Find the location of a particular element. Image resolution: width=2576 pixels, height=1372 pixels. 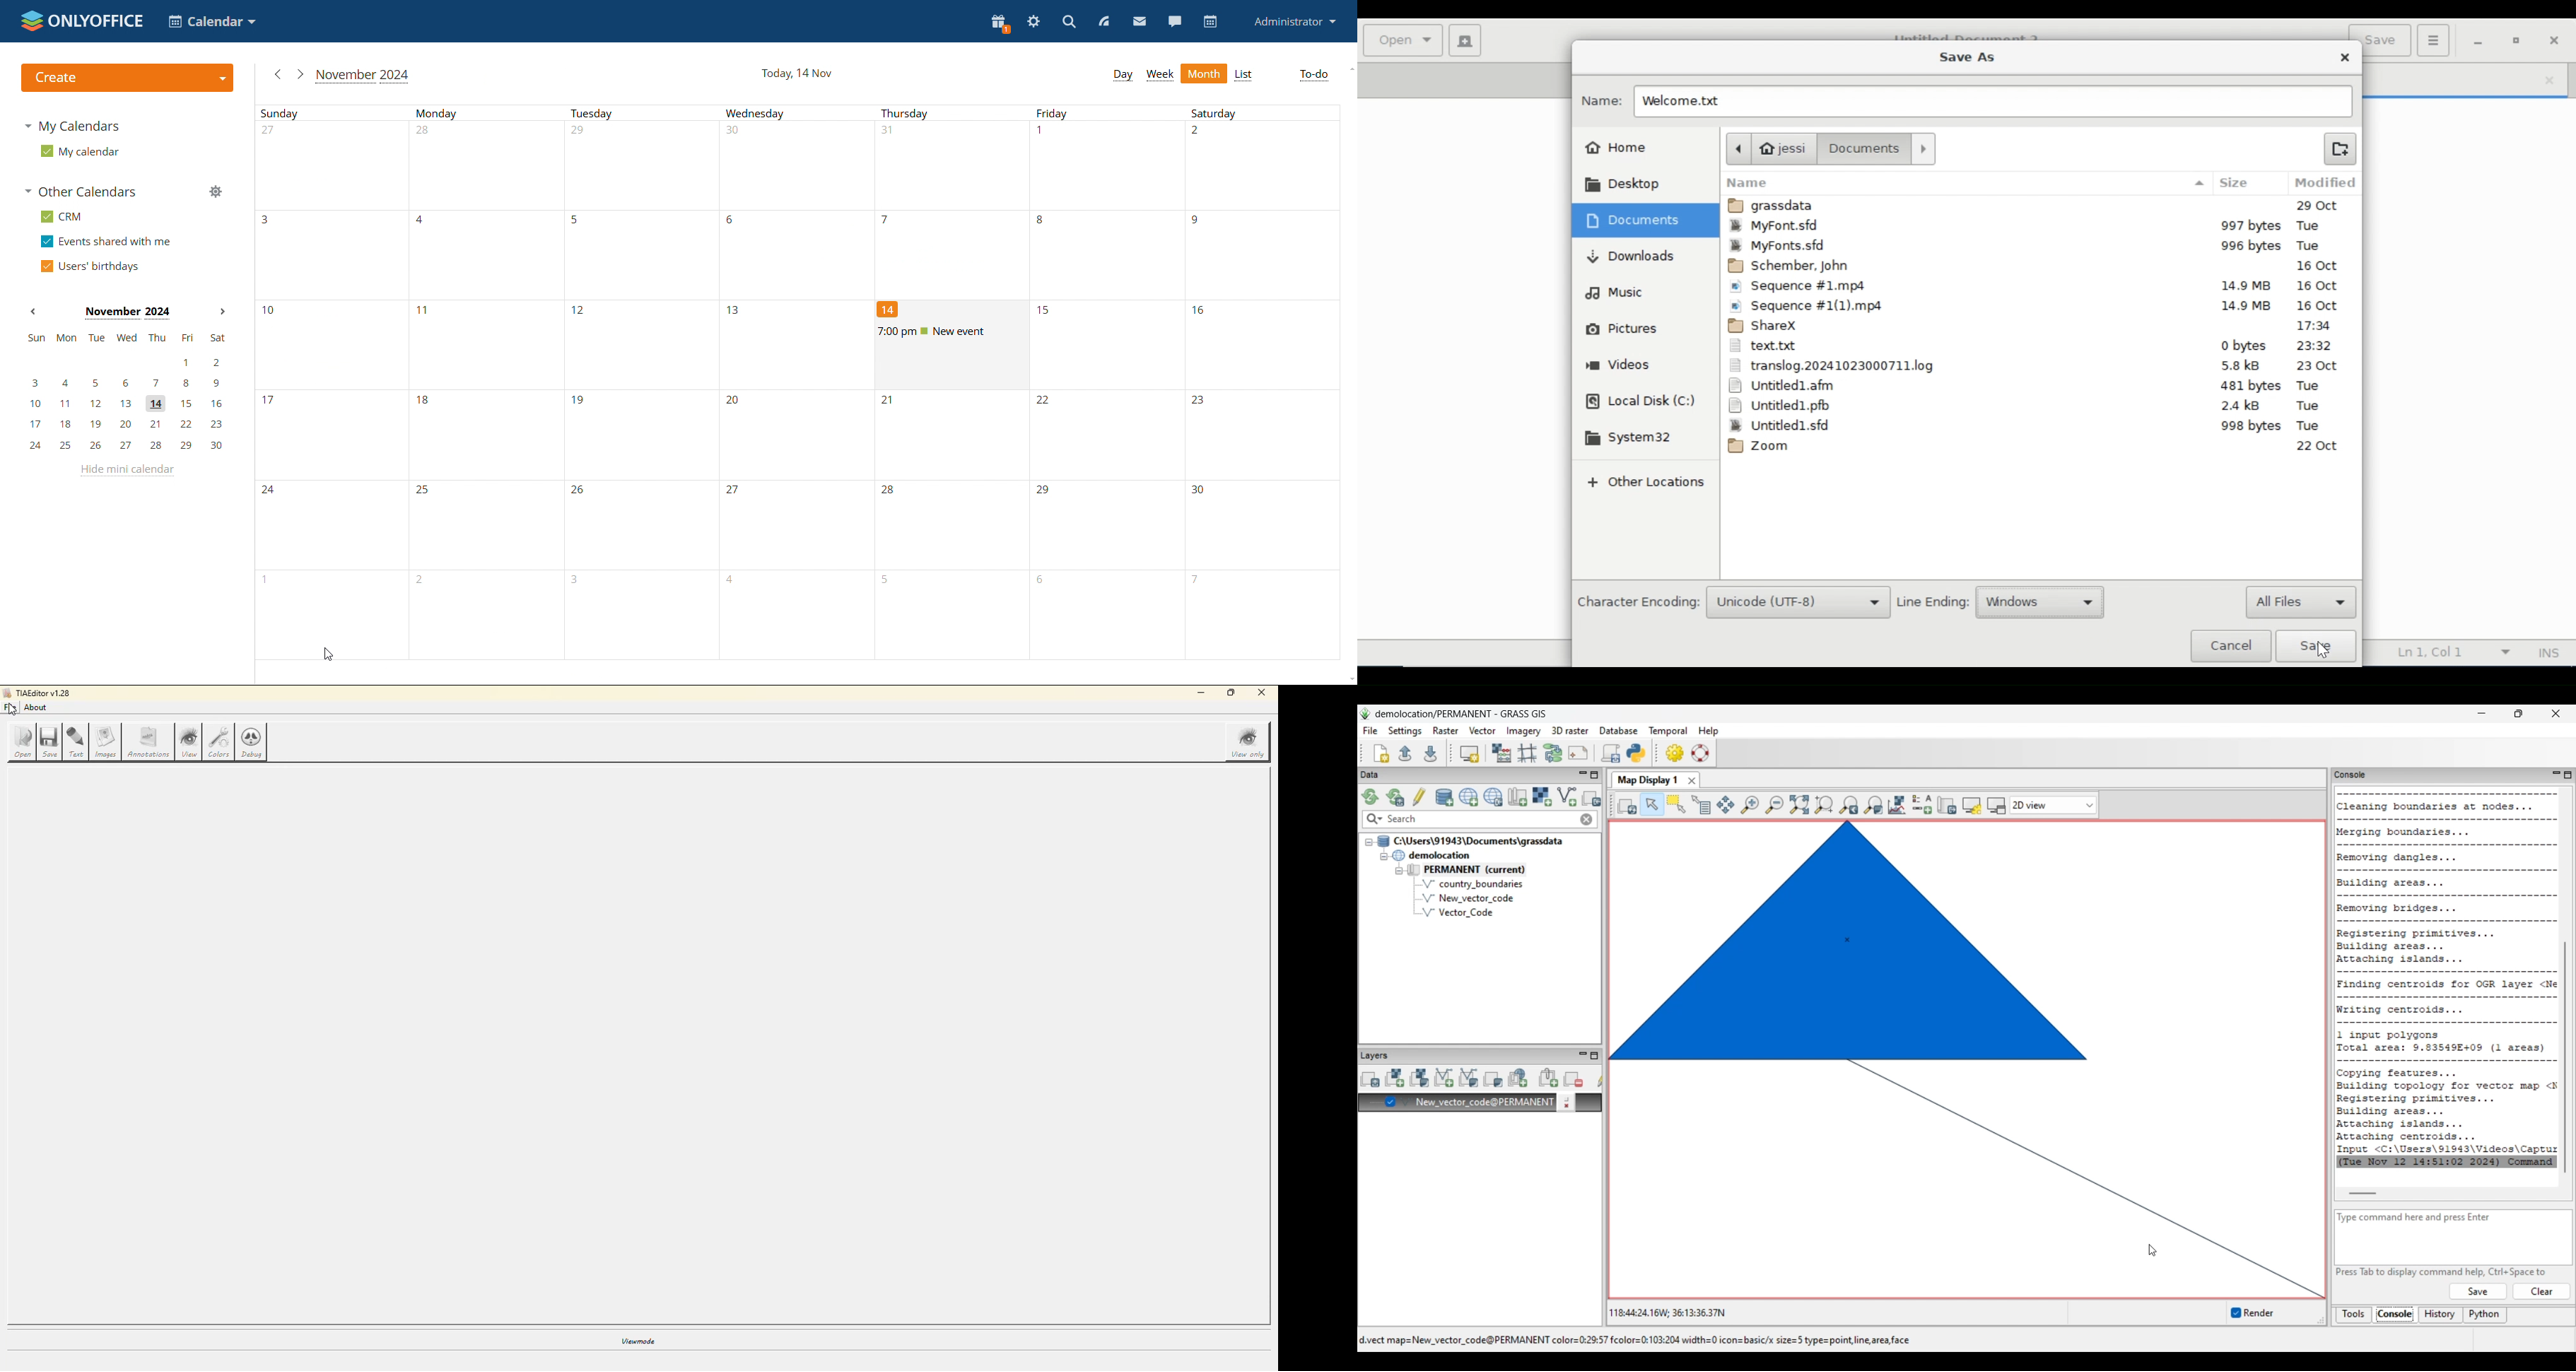

number is located at coordinates (256, 581).